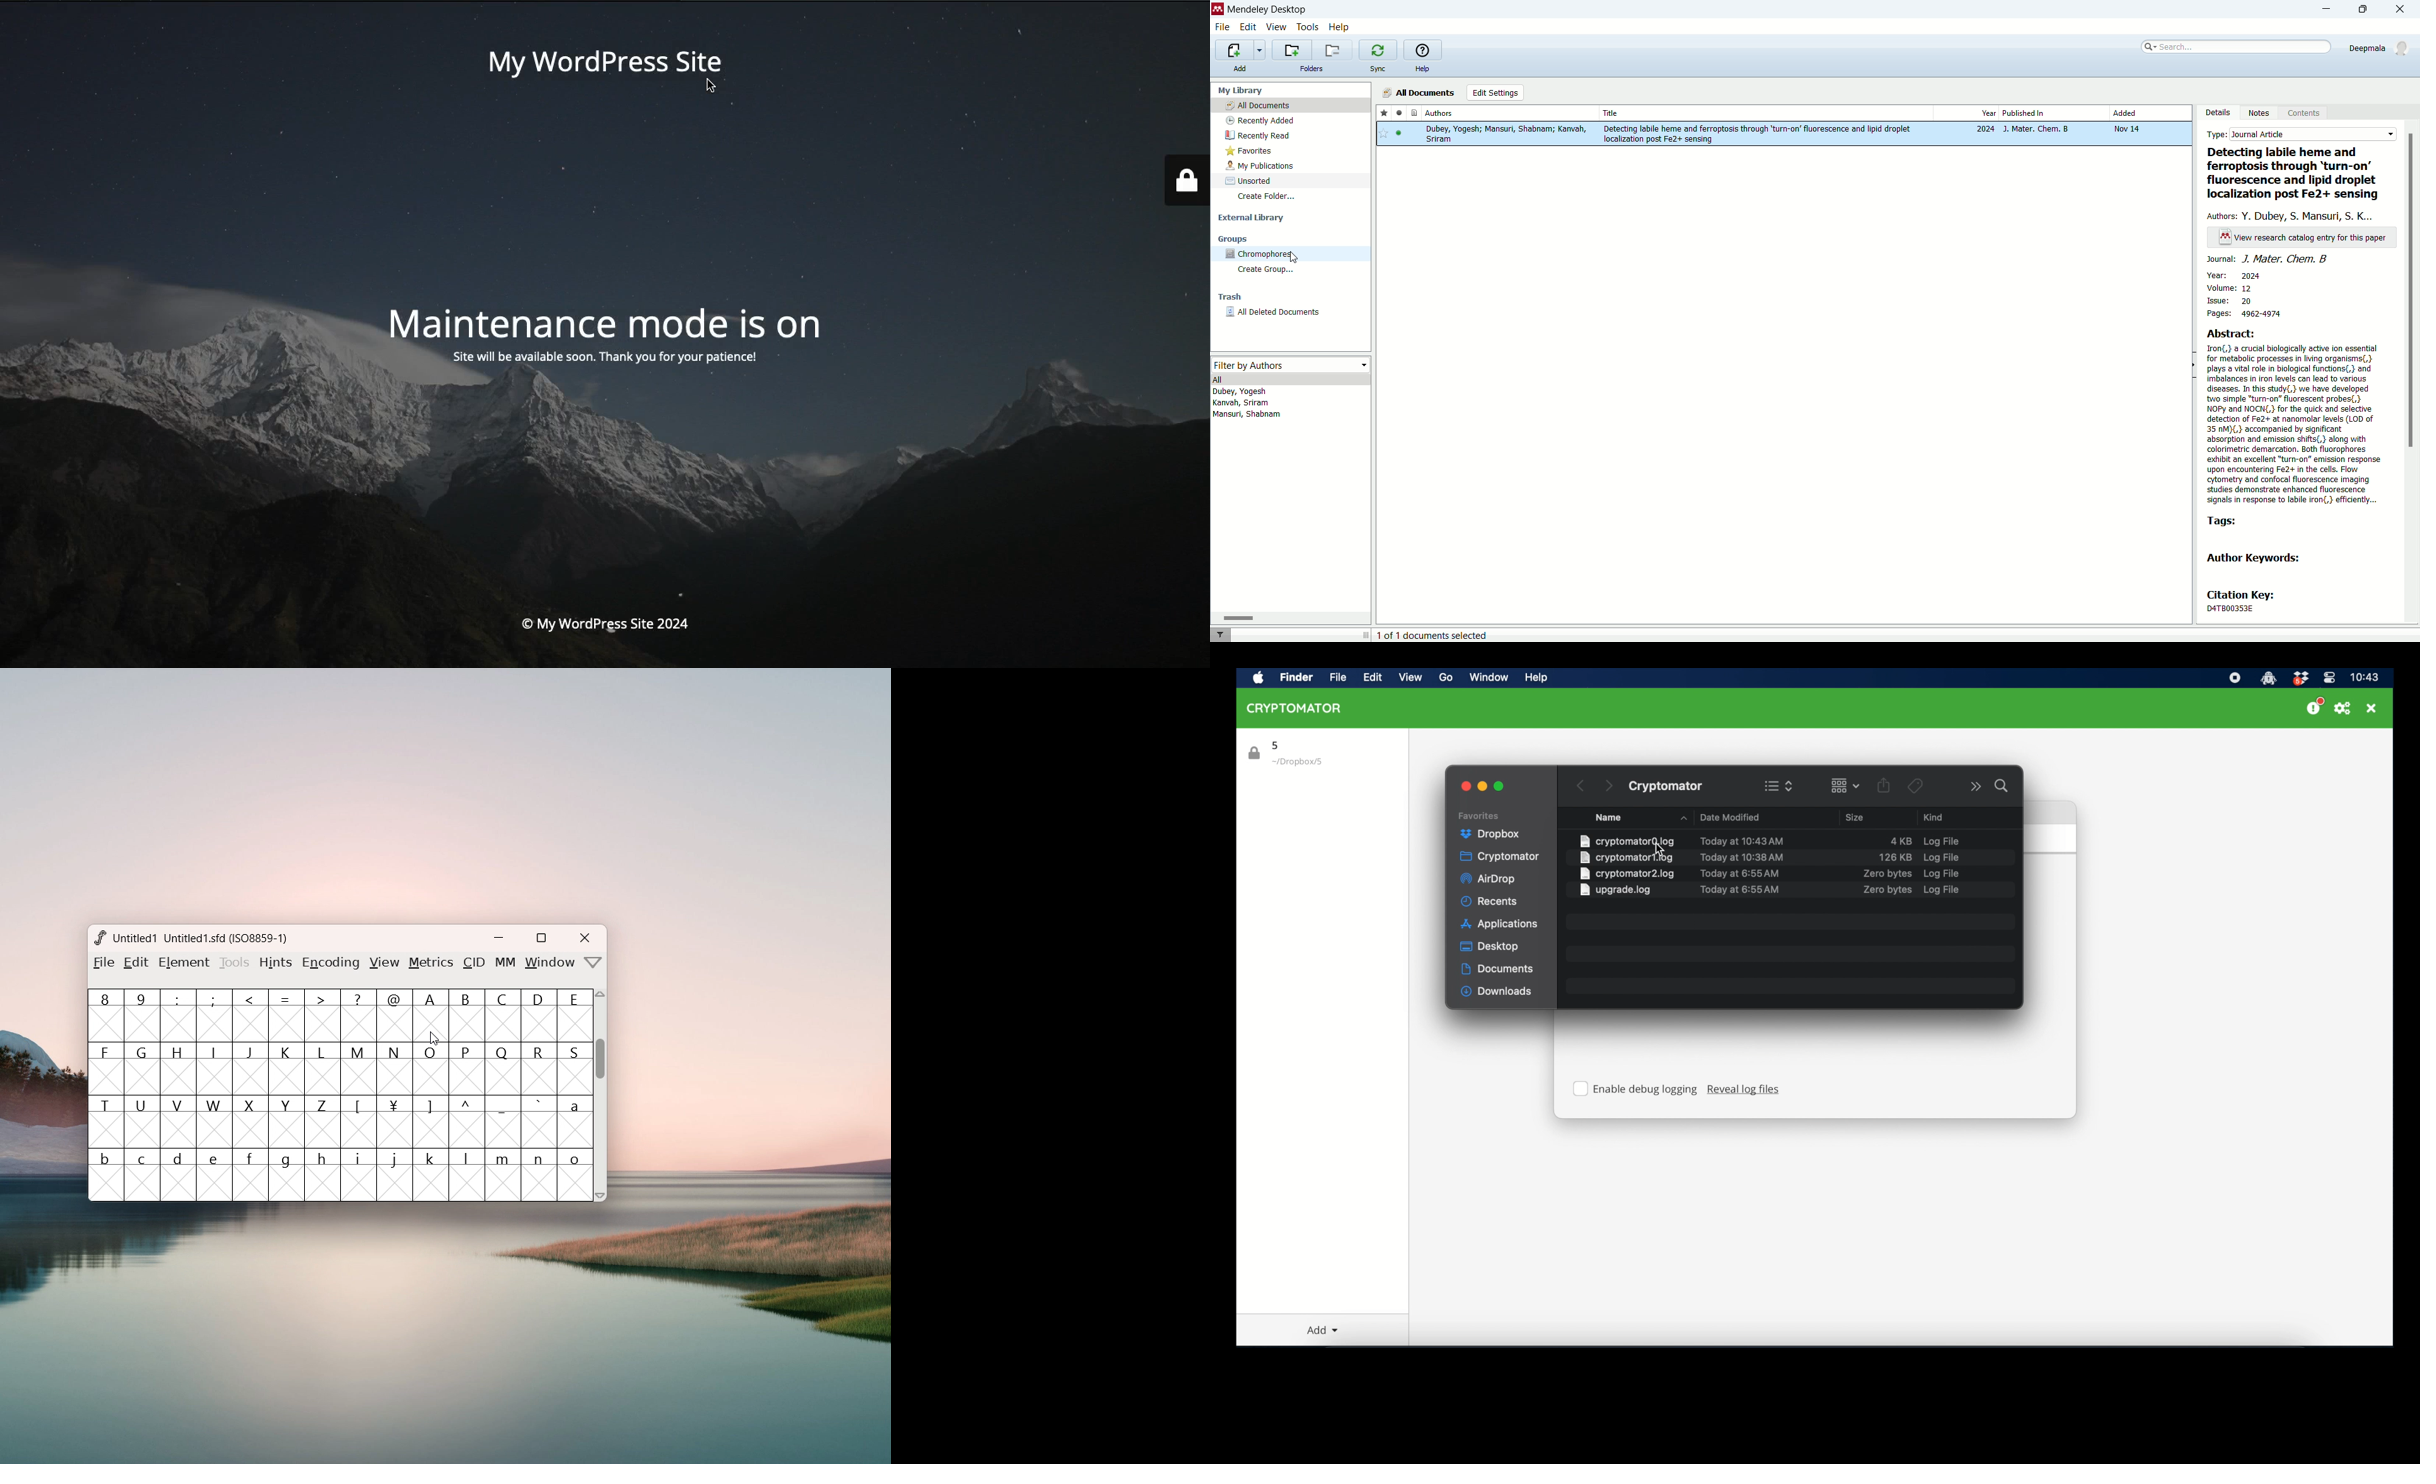 Image resolution: width=2436 pixels, height=1484 pixels. Describe the element at coordinates (602, 997) in the screenshot. I see `scroll up` at that location.